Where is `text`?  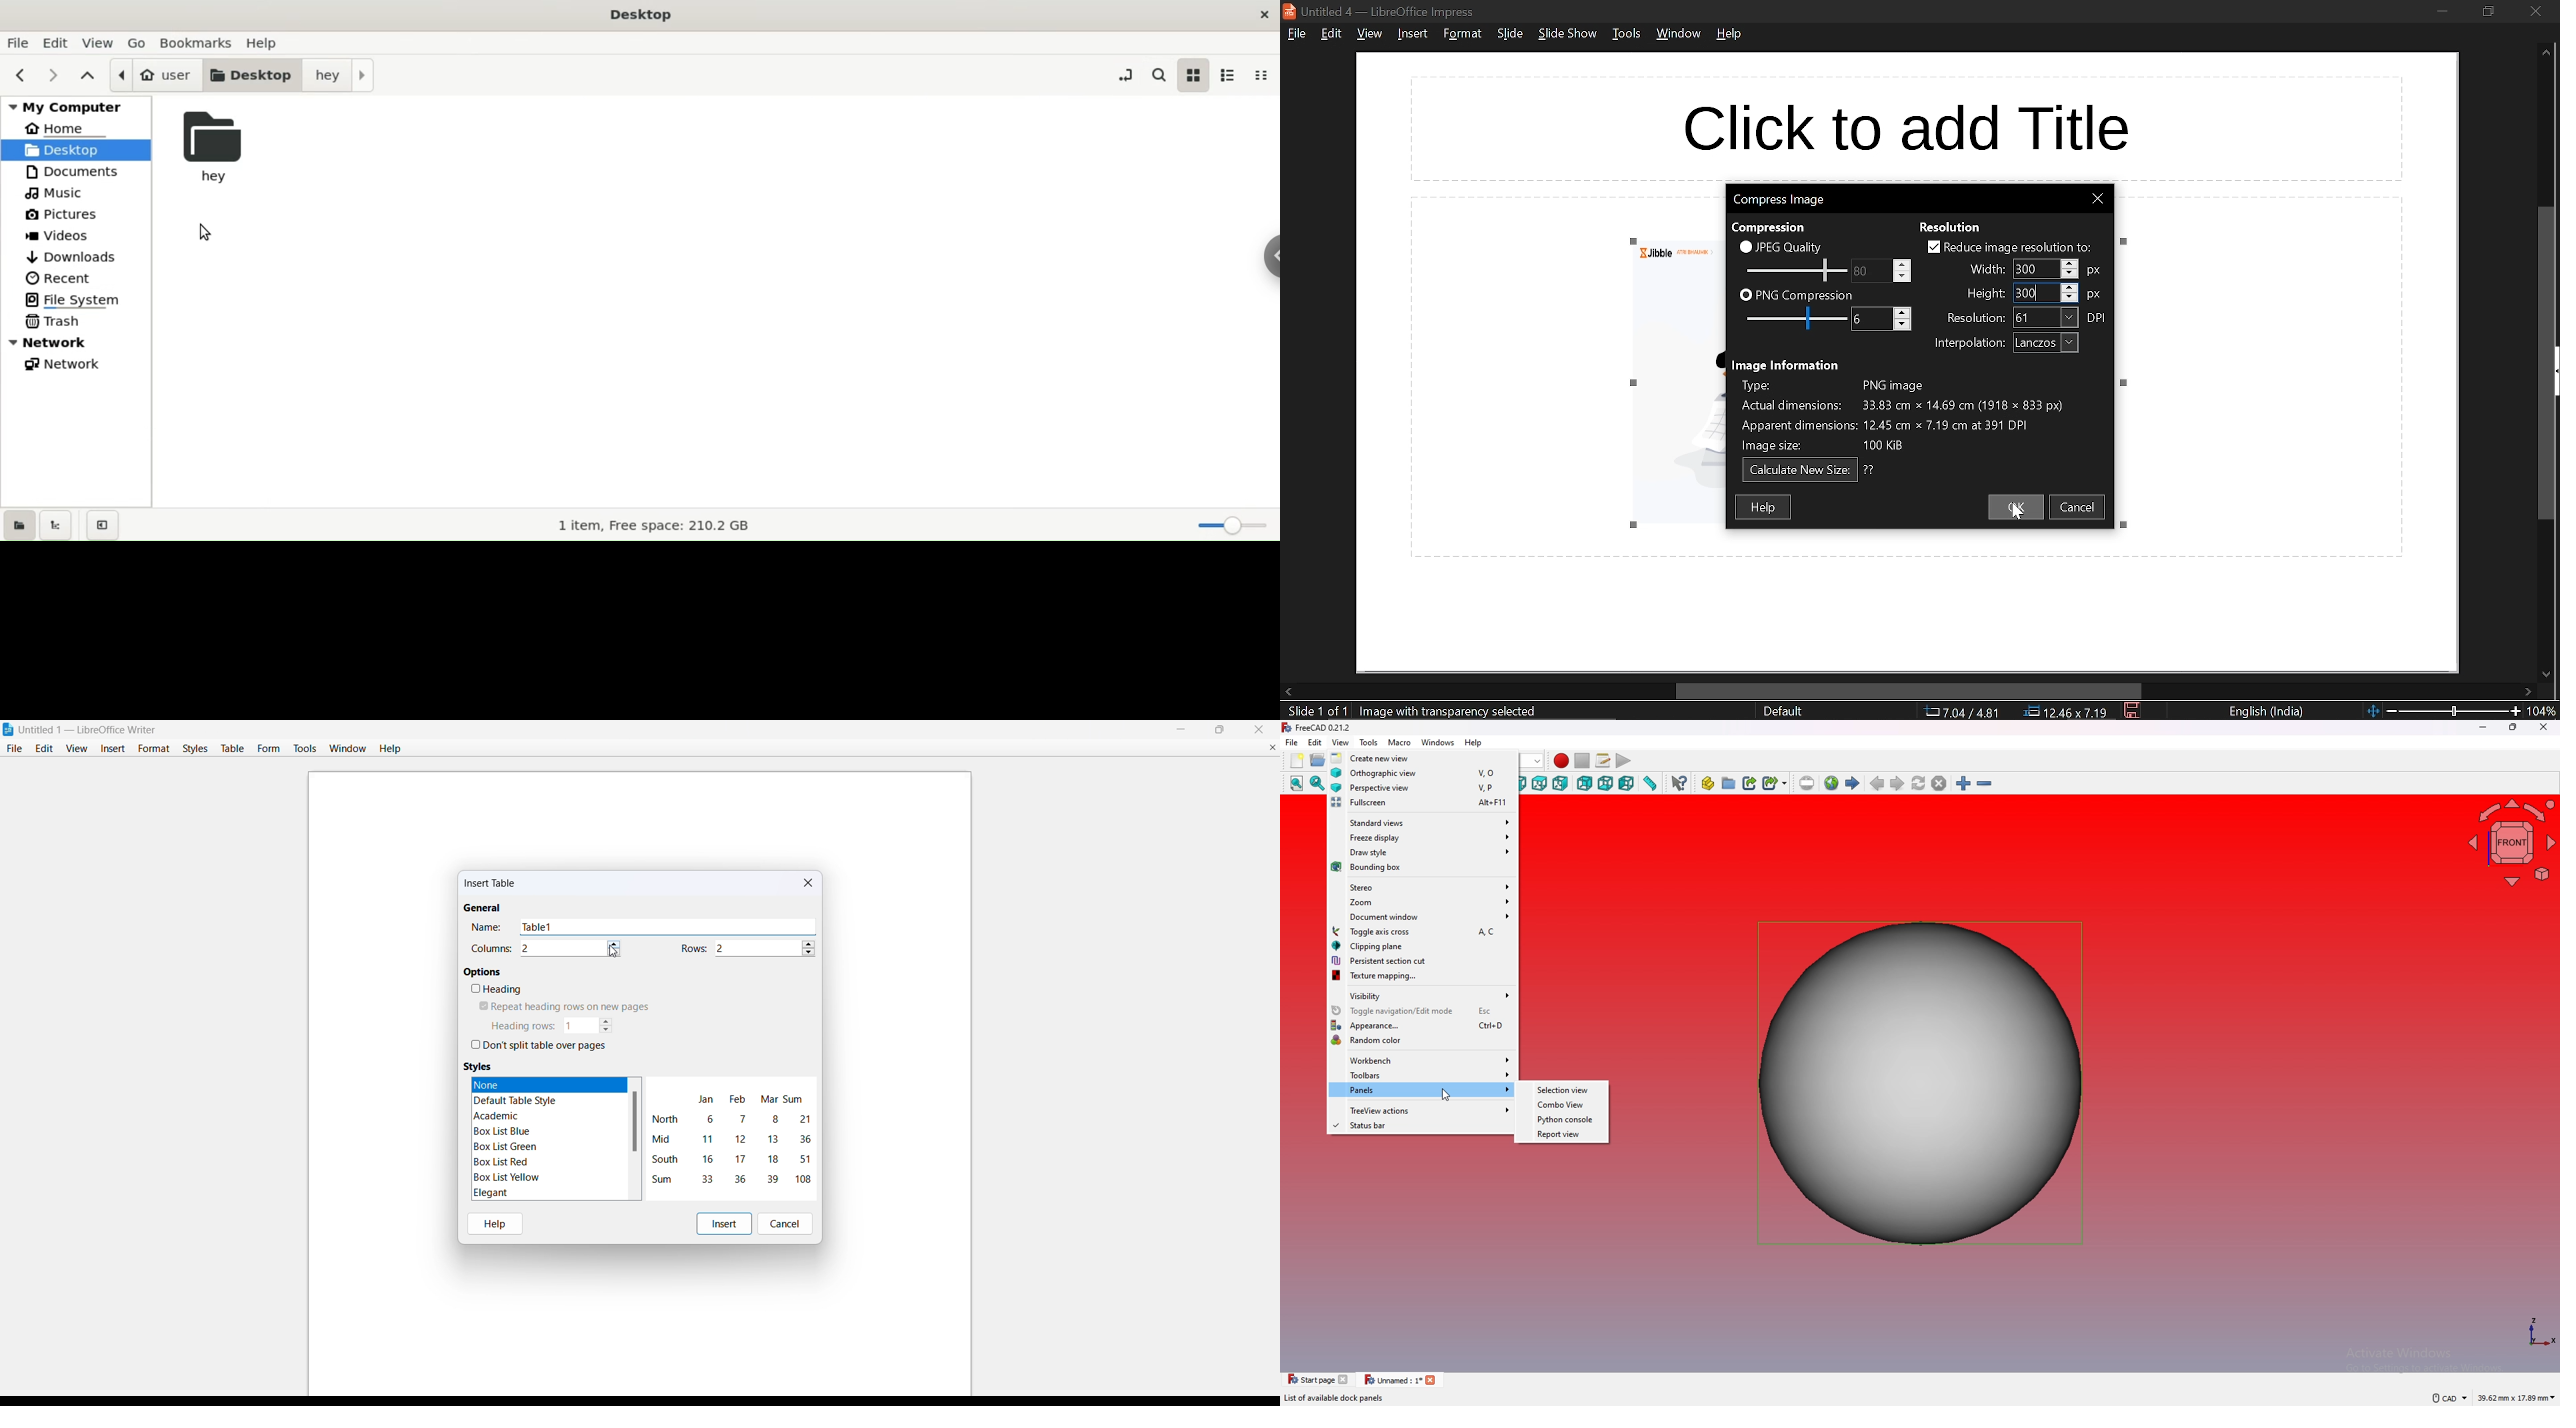
text is located at coordinates (1987, 267).